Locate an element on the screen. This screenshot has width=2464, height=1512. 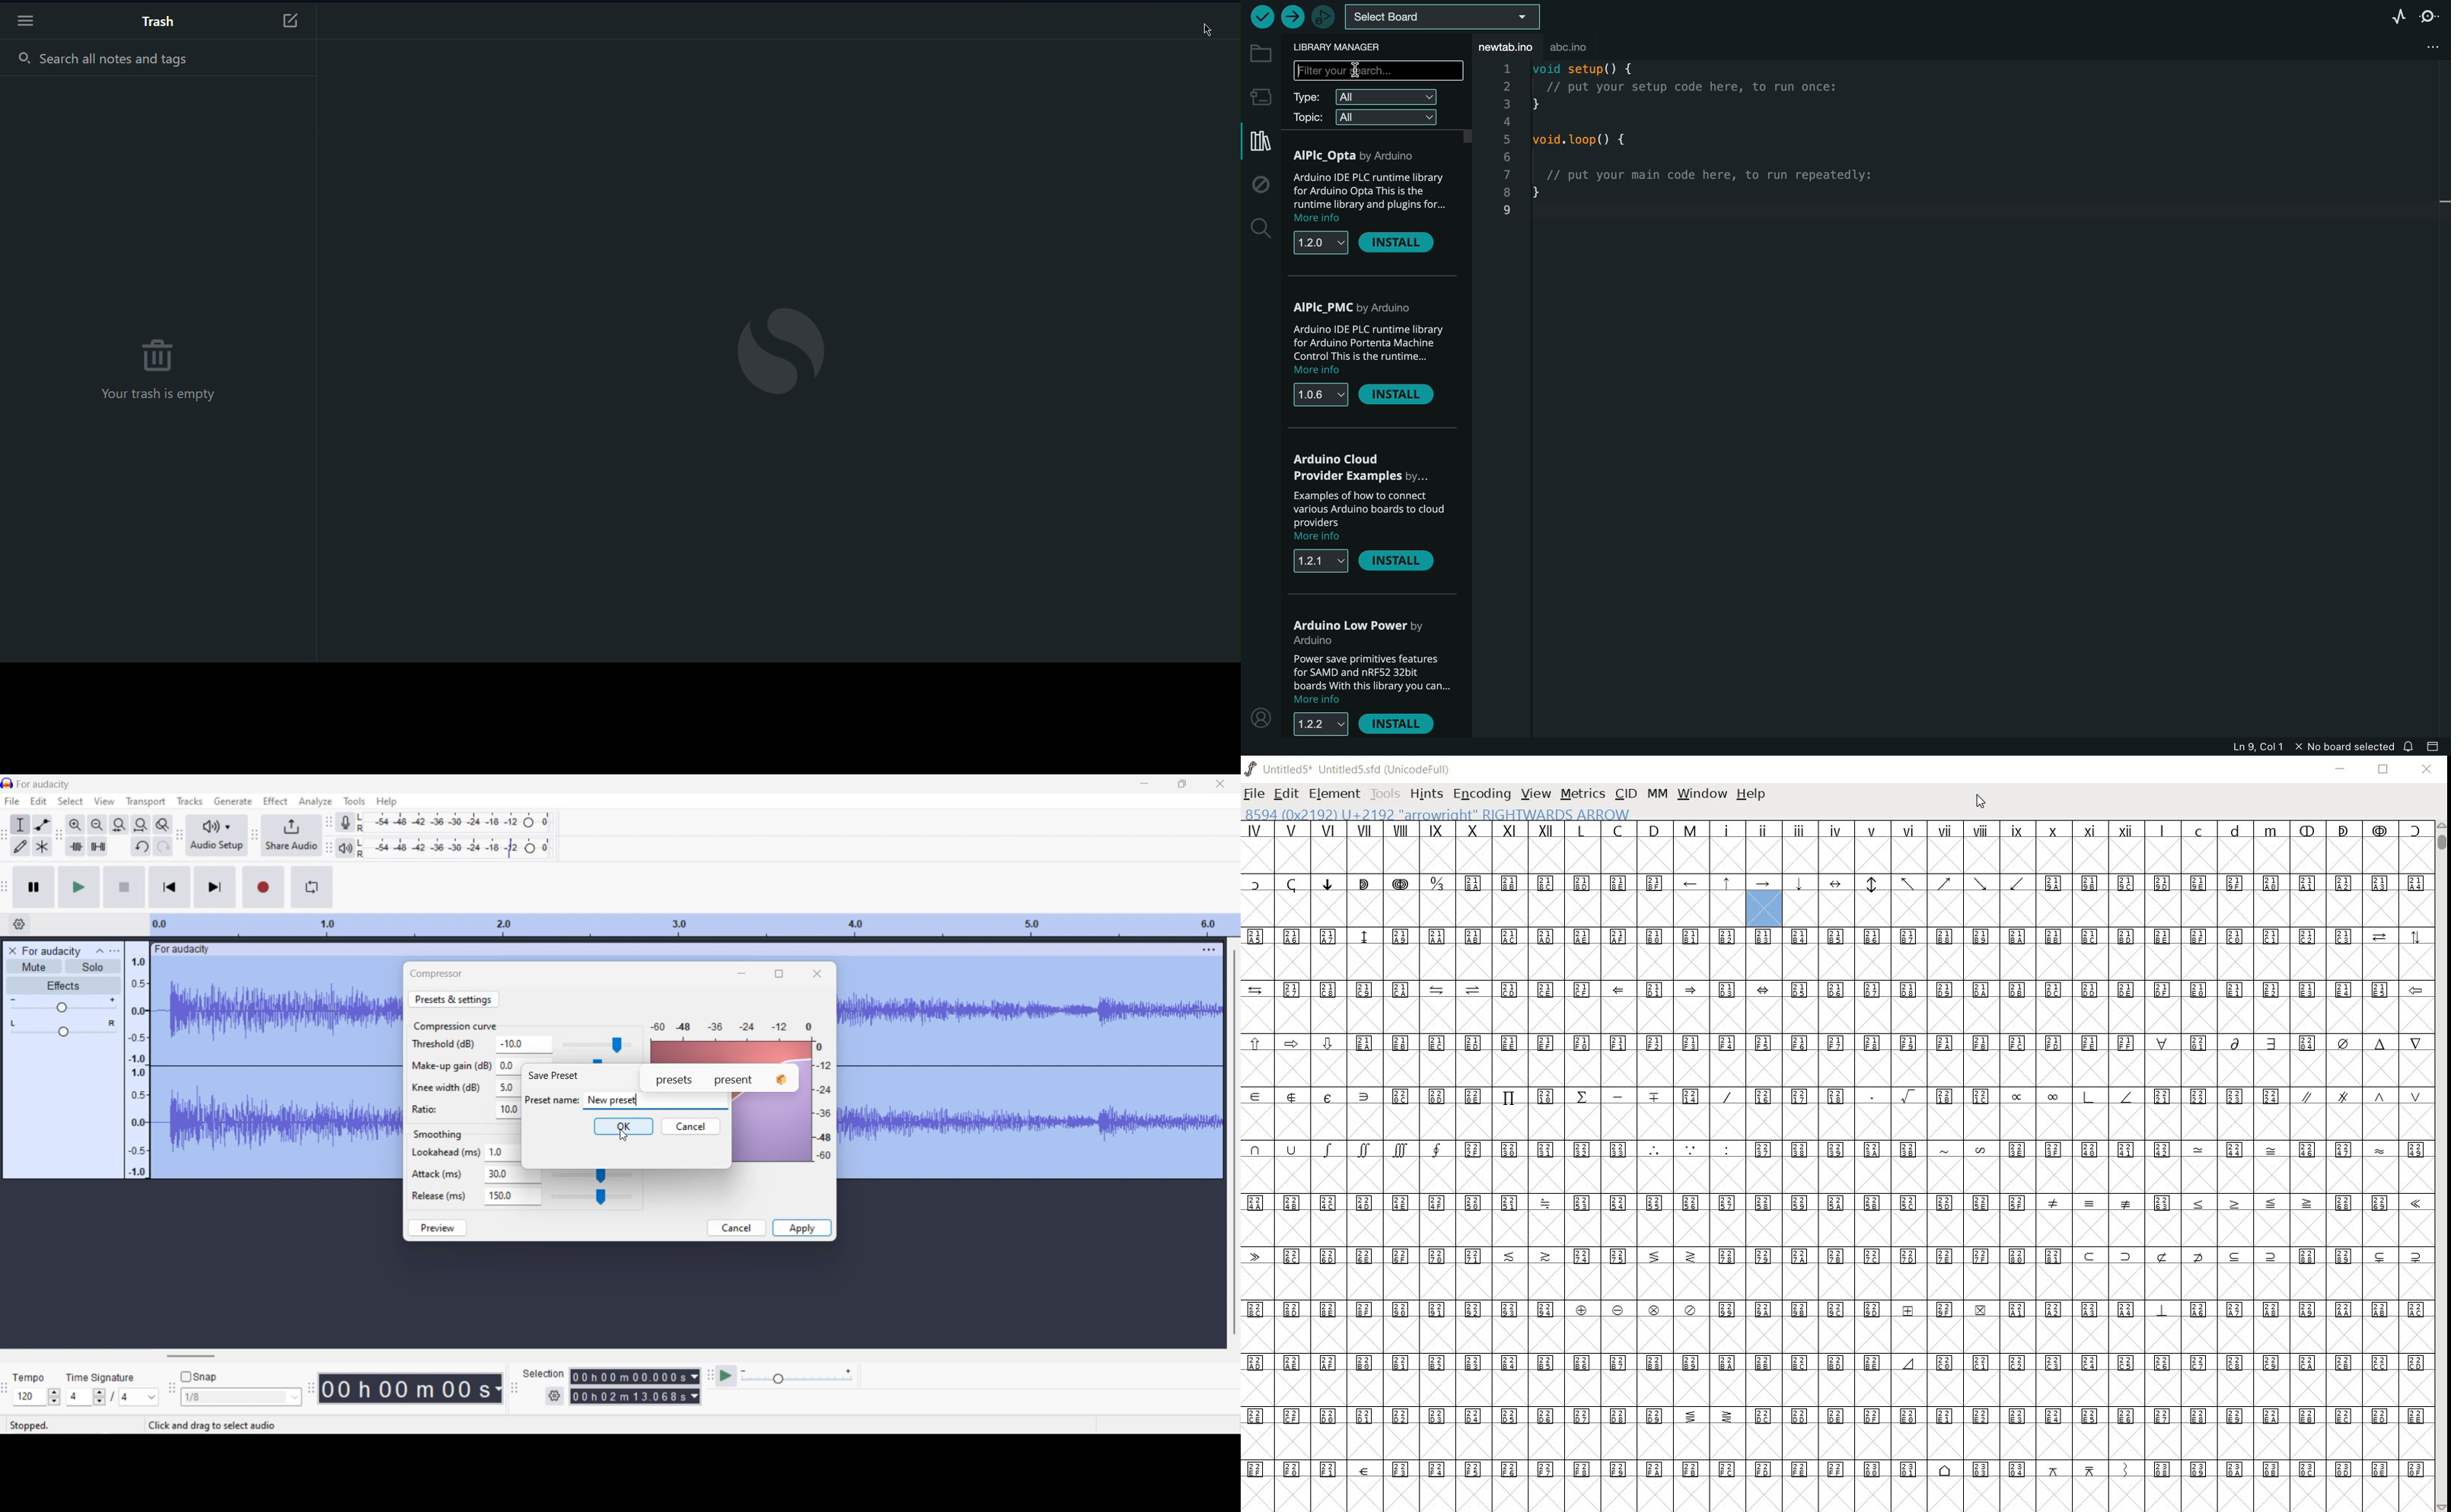
Undo is located at coordinates (141, 846).